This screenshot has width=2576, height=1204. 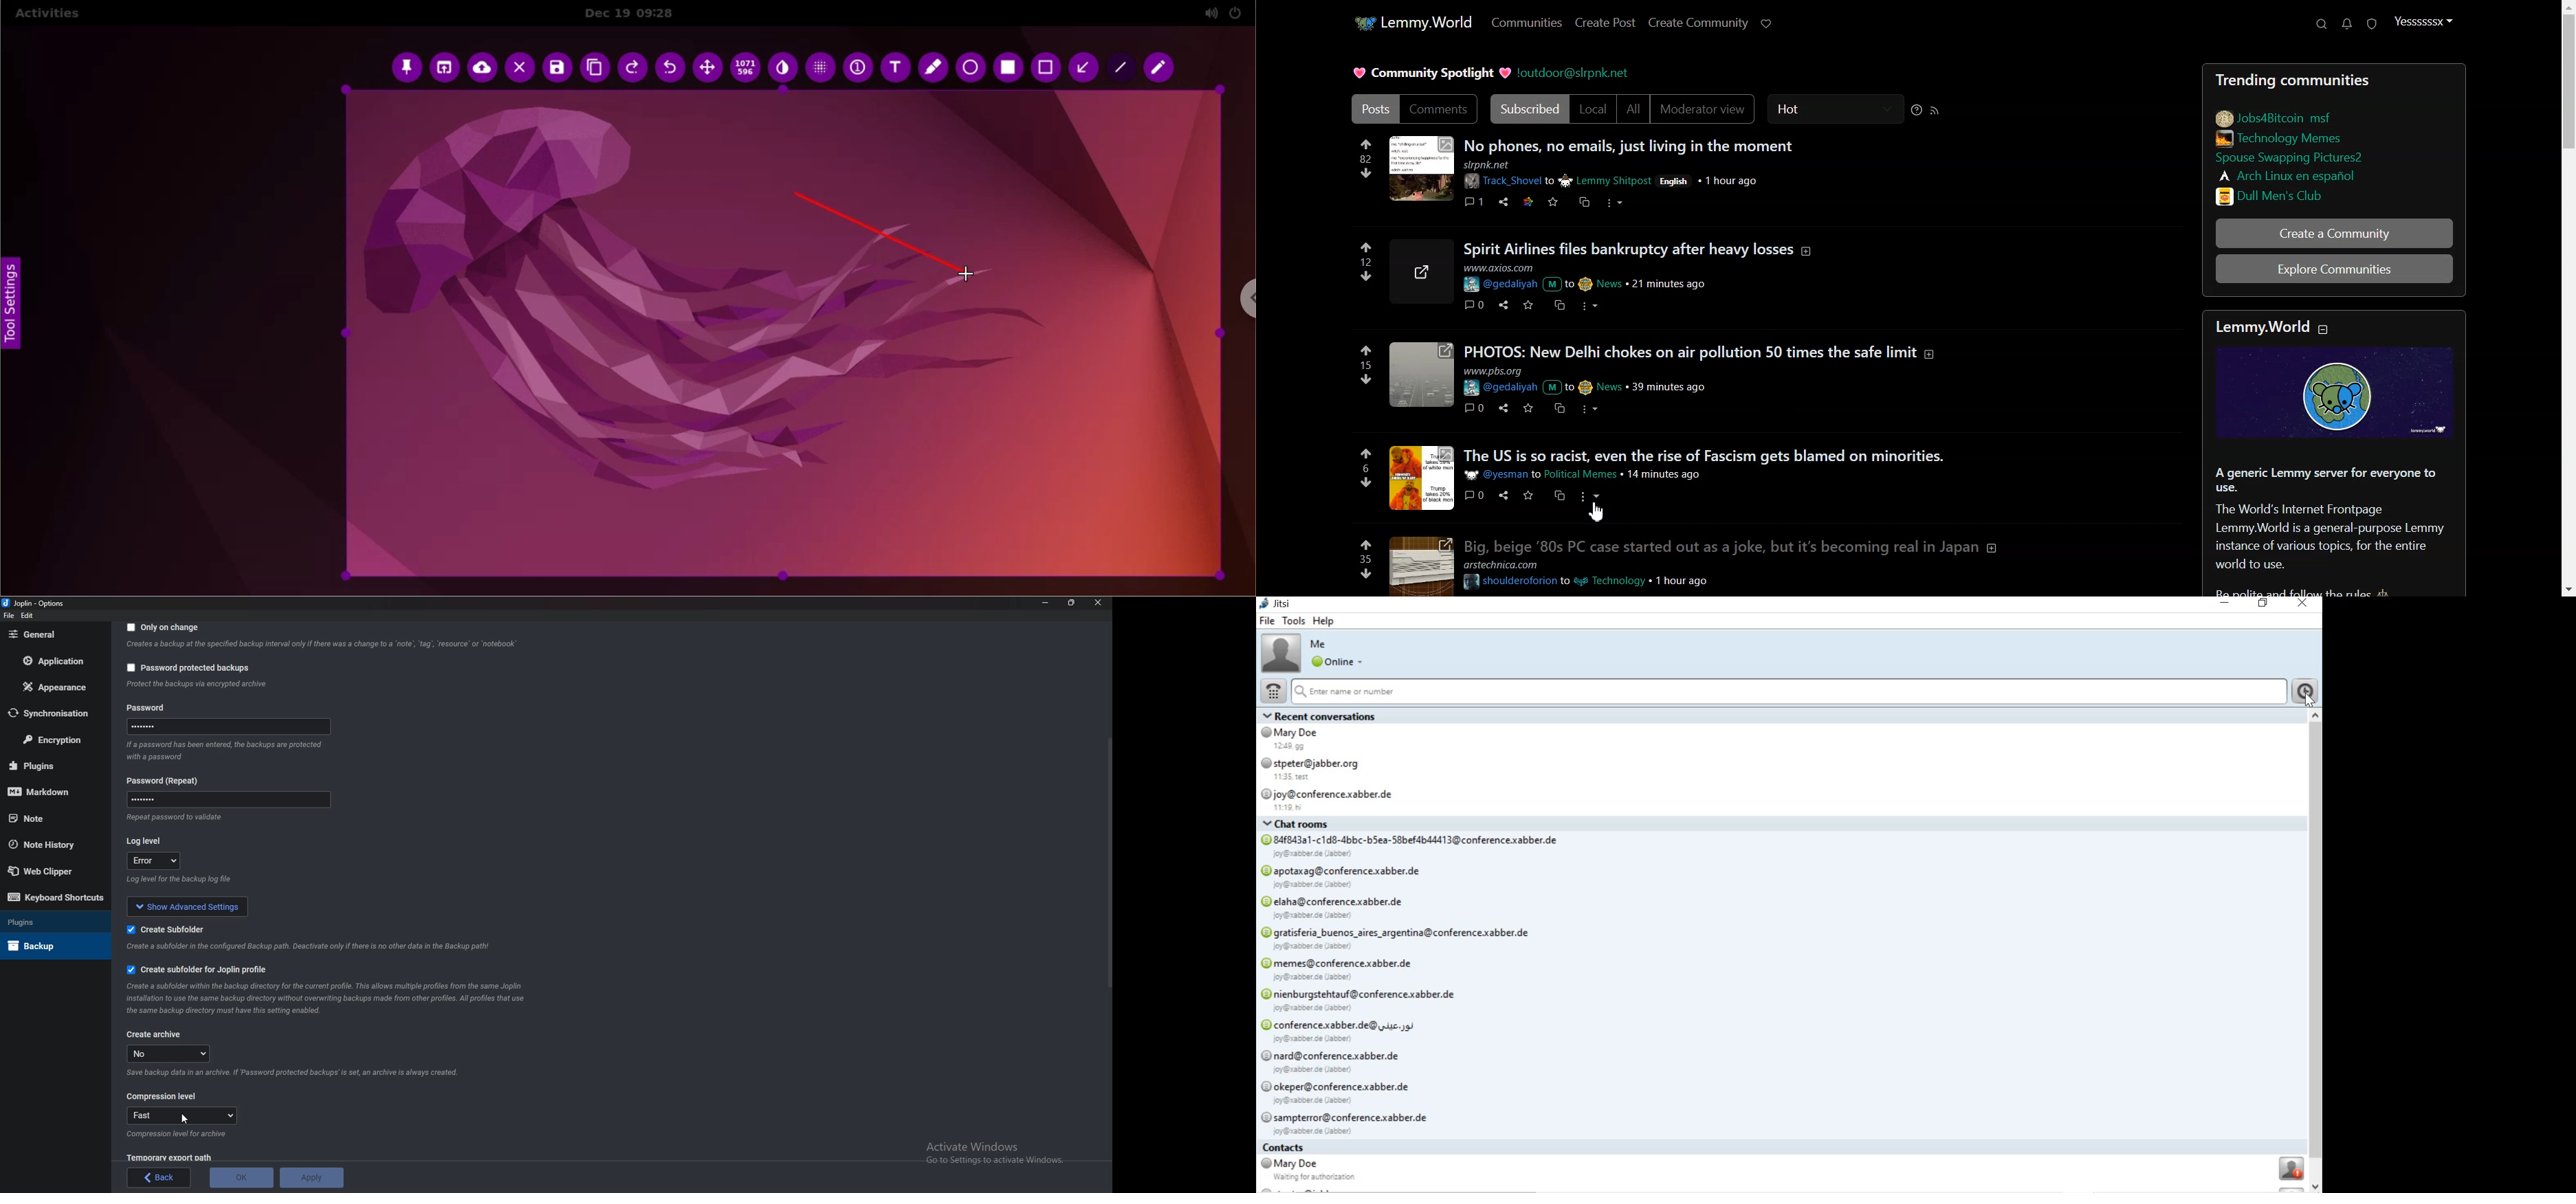 What do you see at coordinates (2337, 77) in the screenshot?
I see `Posts` at bounding box center [2337, 77].